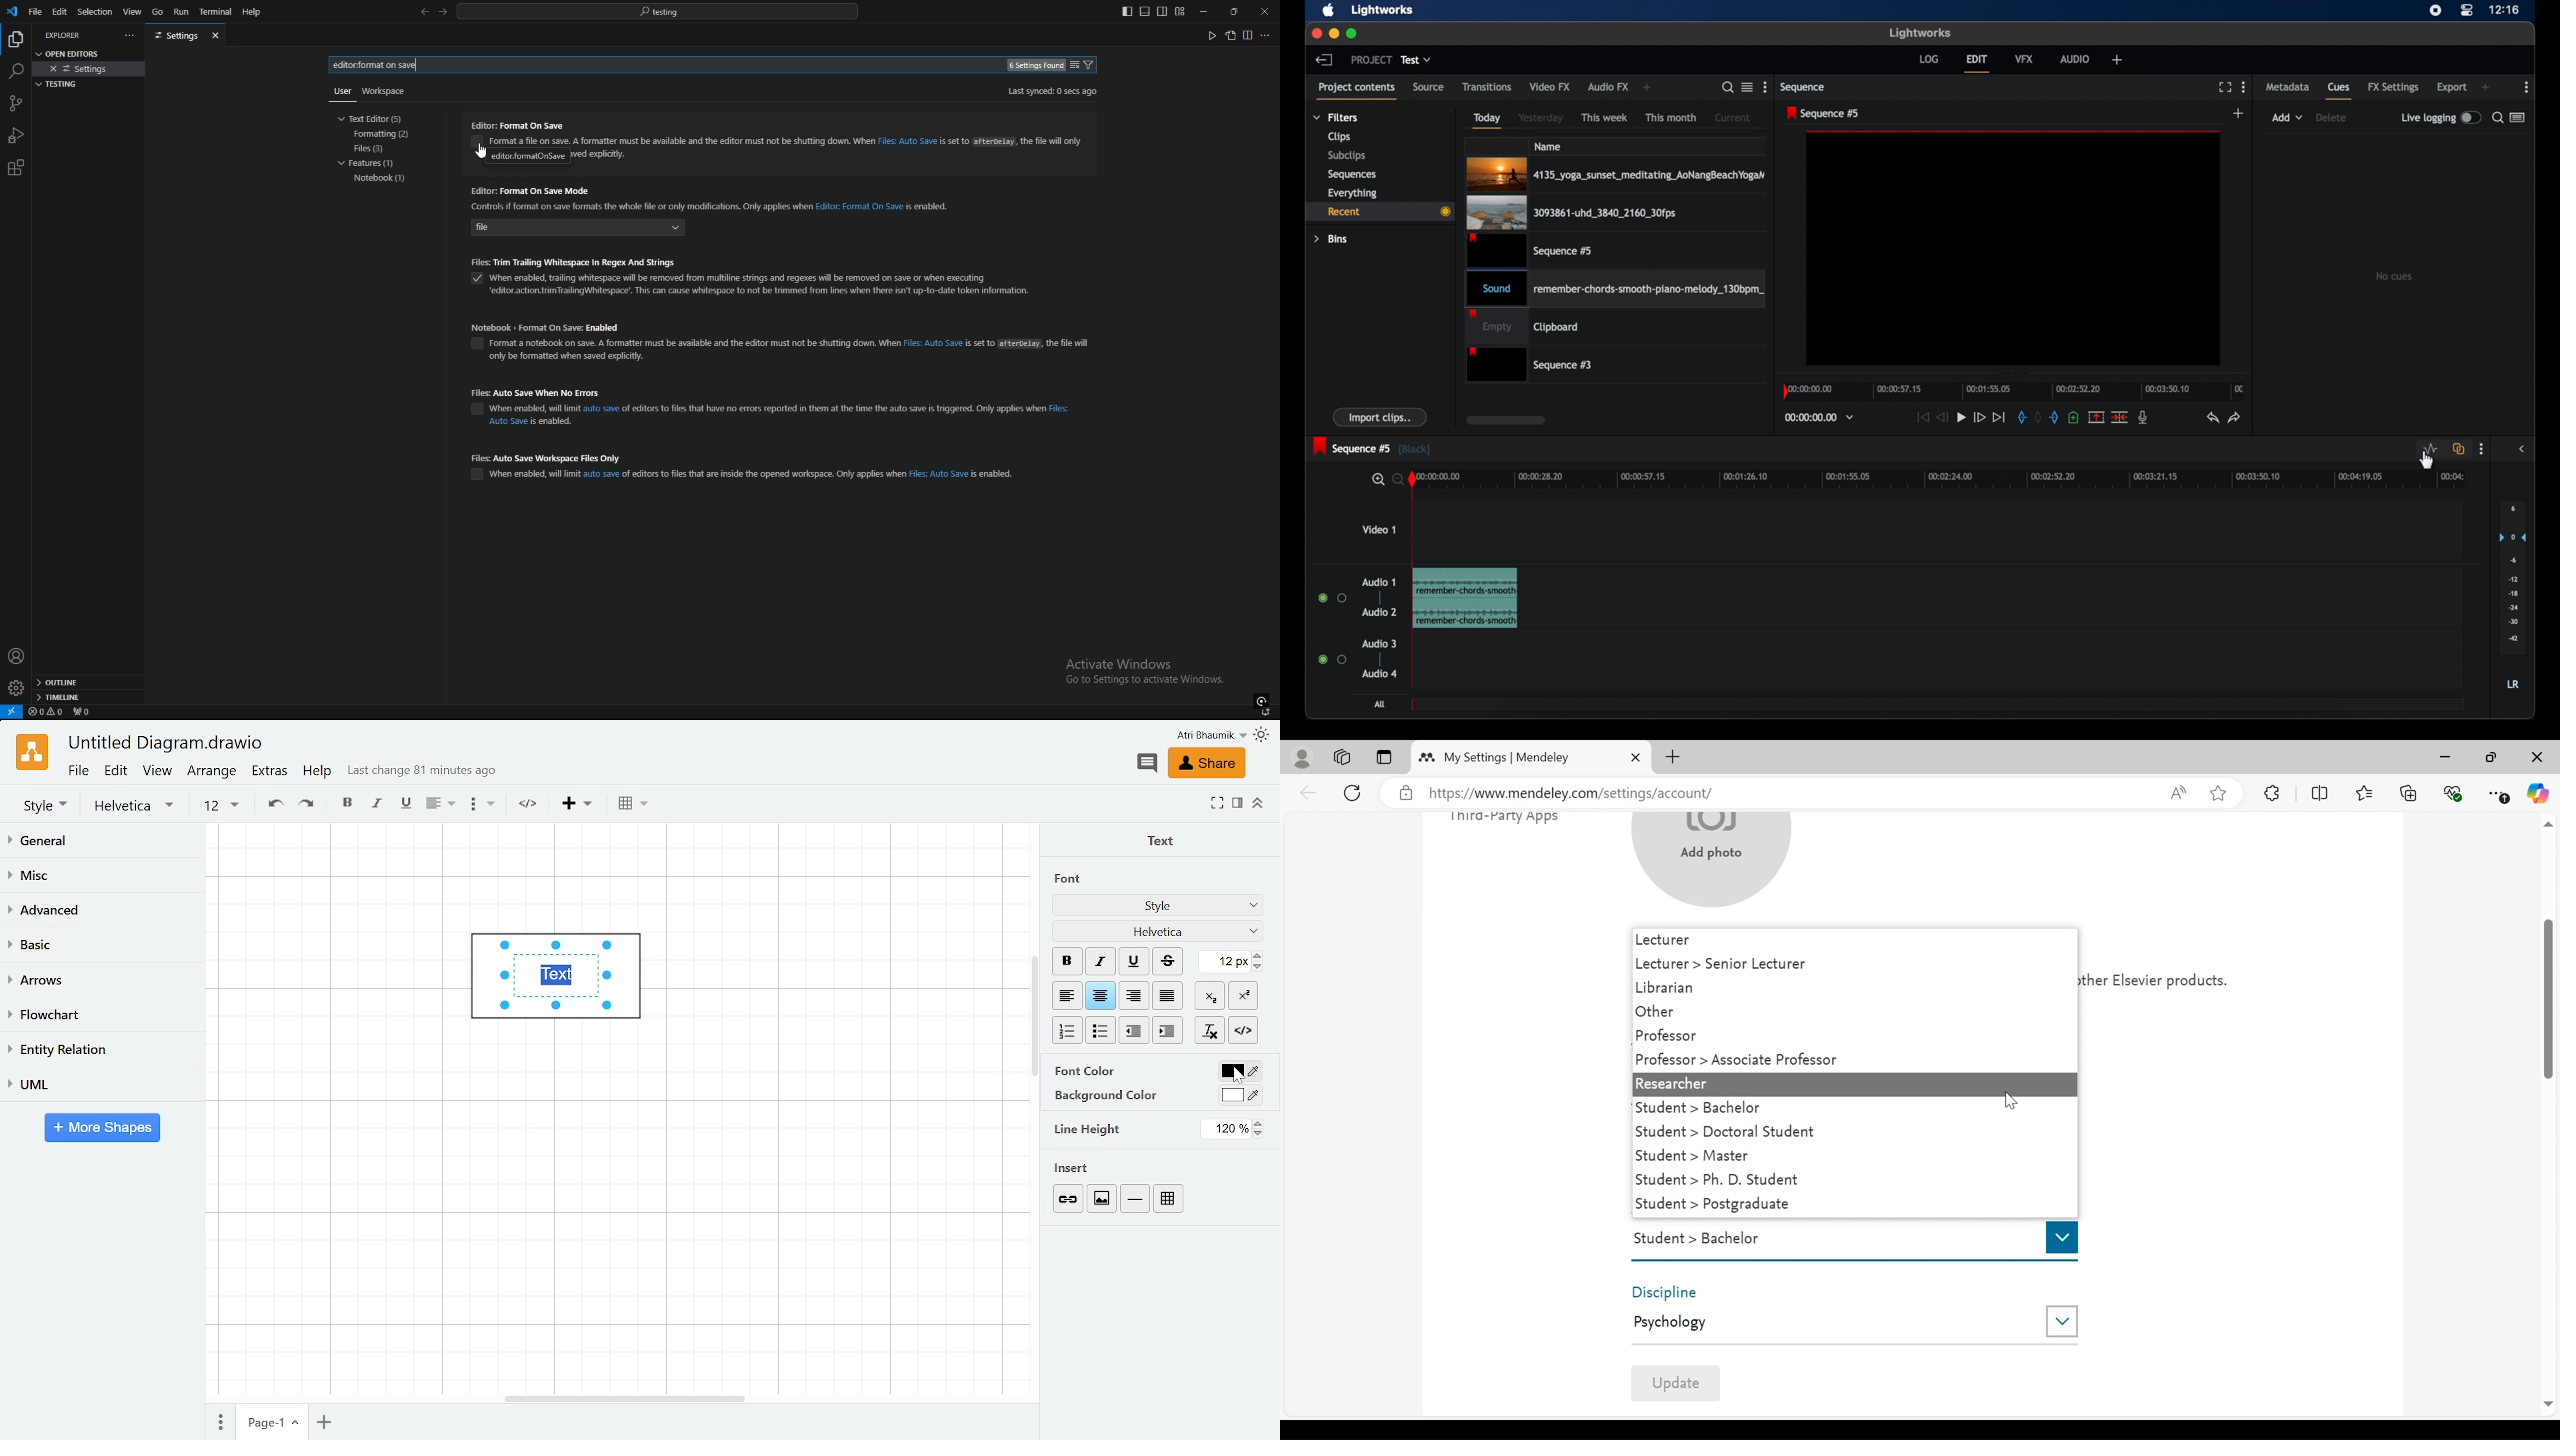 This screenshot has width=2576, height=1456. I want to click on Scroll Down, so click(2547, 1405).